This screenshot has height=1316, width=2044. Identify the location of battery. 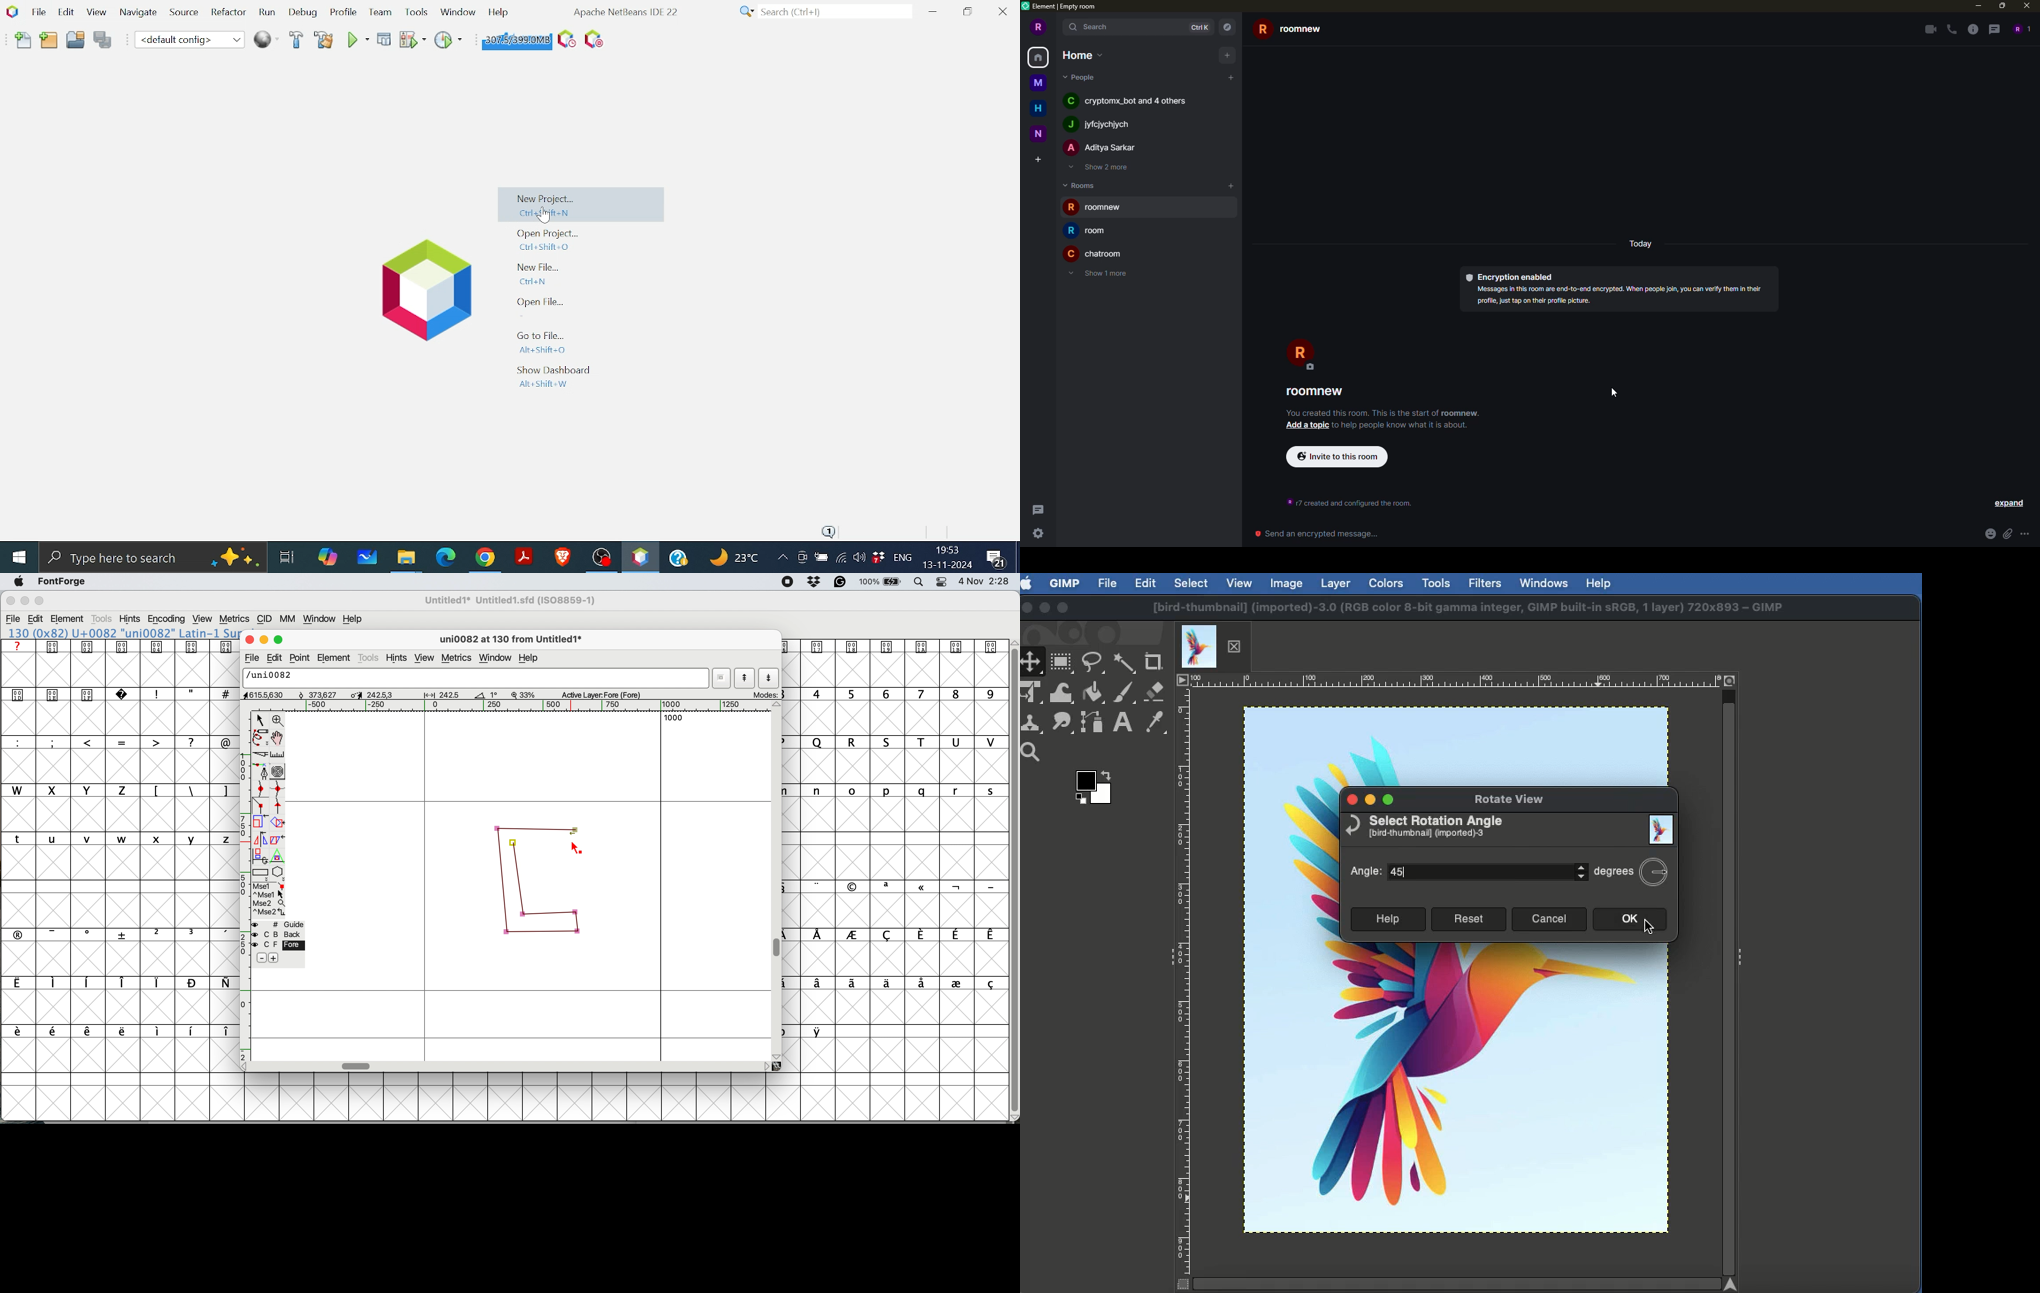
(879, 582).